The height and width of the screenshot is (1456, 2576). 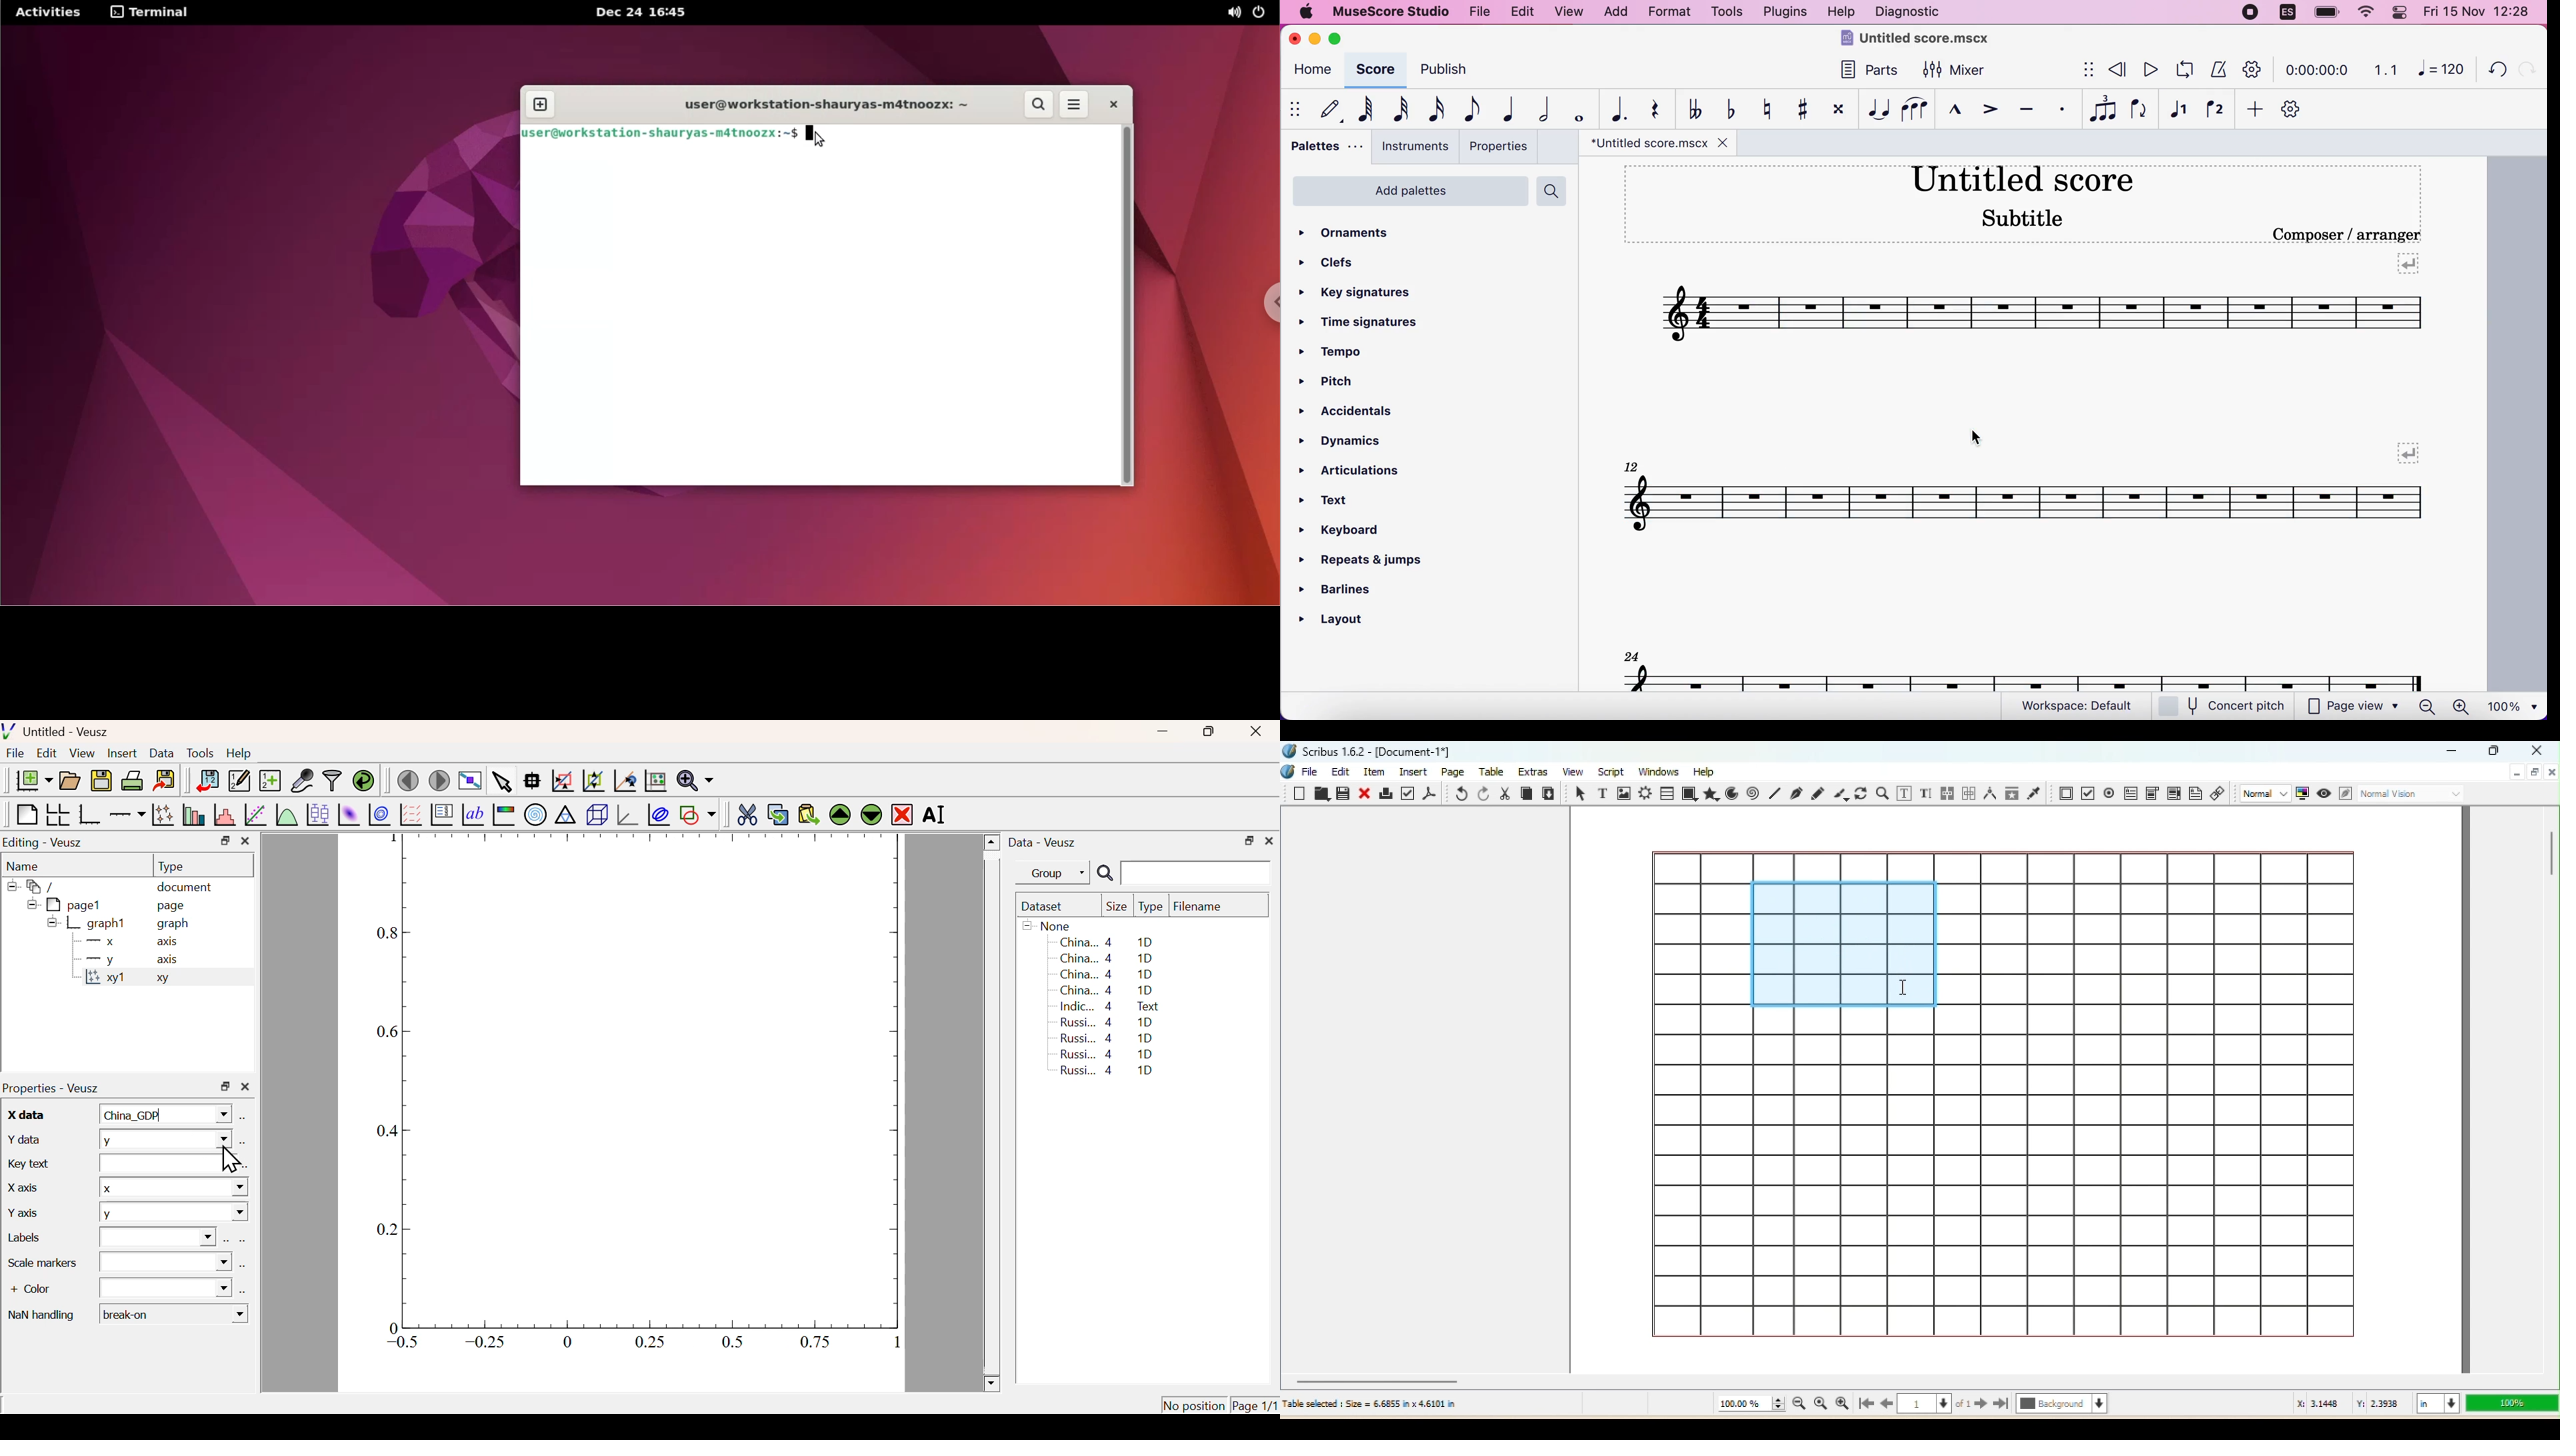 What do you see at coordinates (1335, 502) in the screenshot?
I see `text` at bounding box center [1335, 502].